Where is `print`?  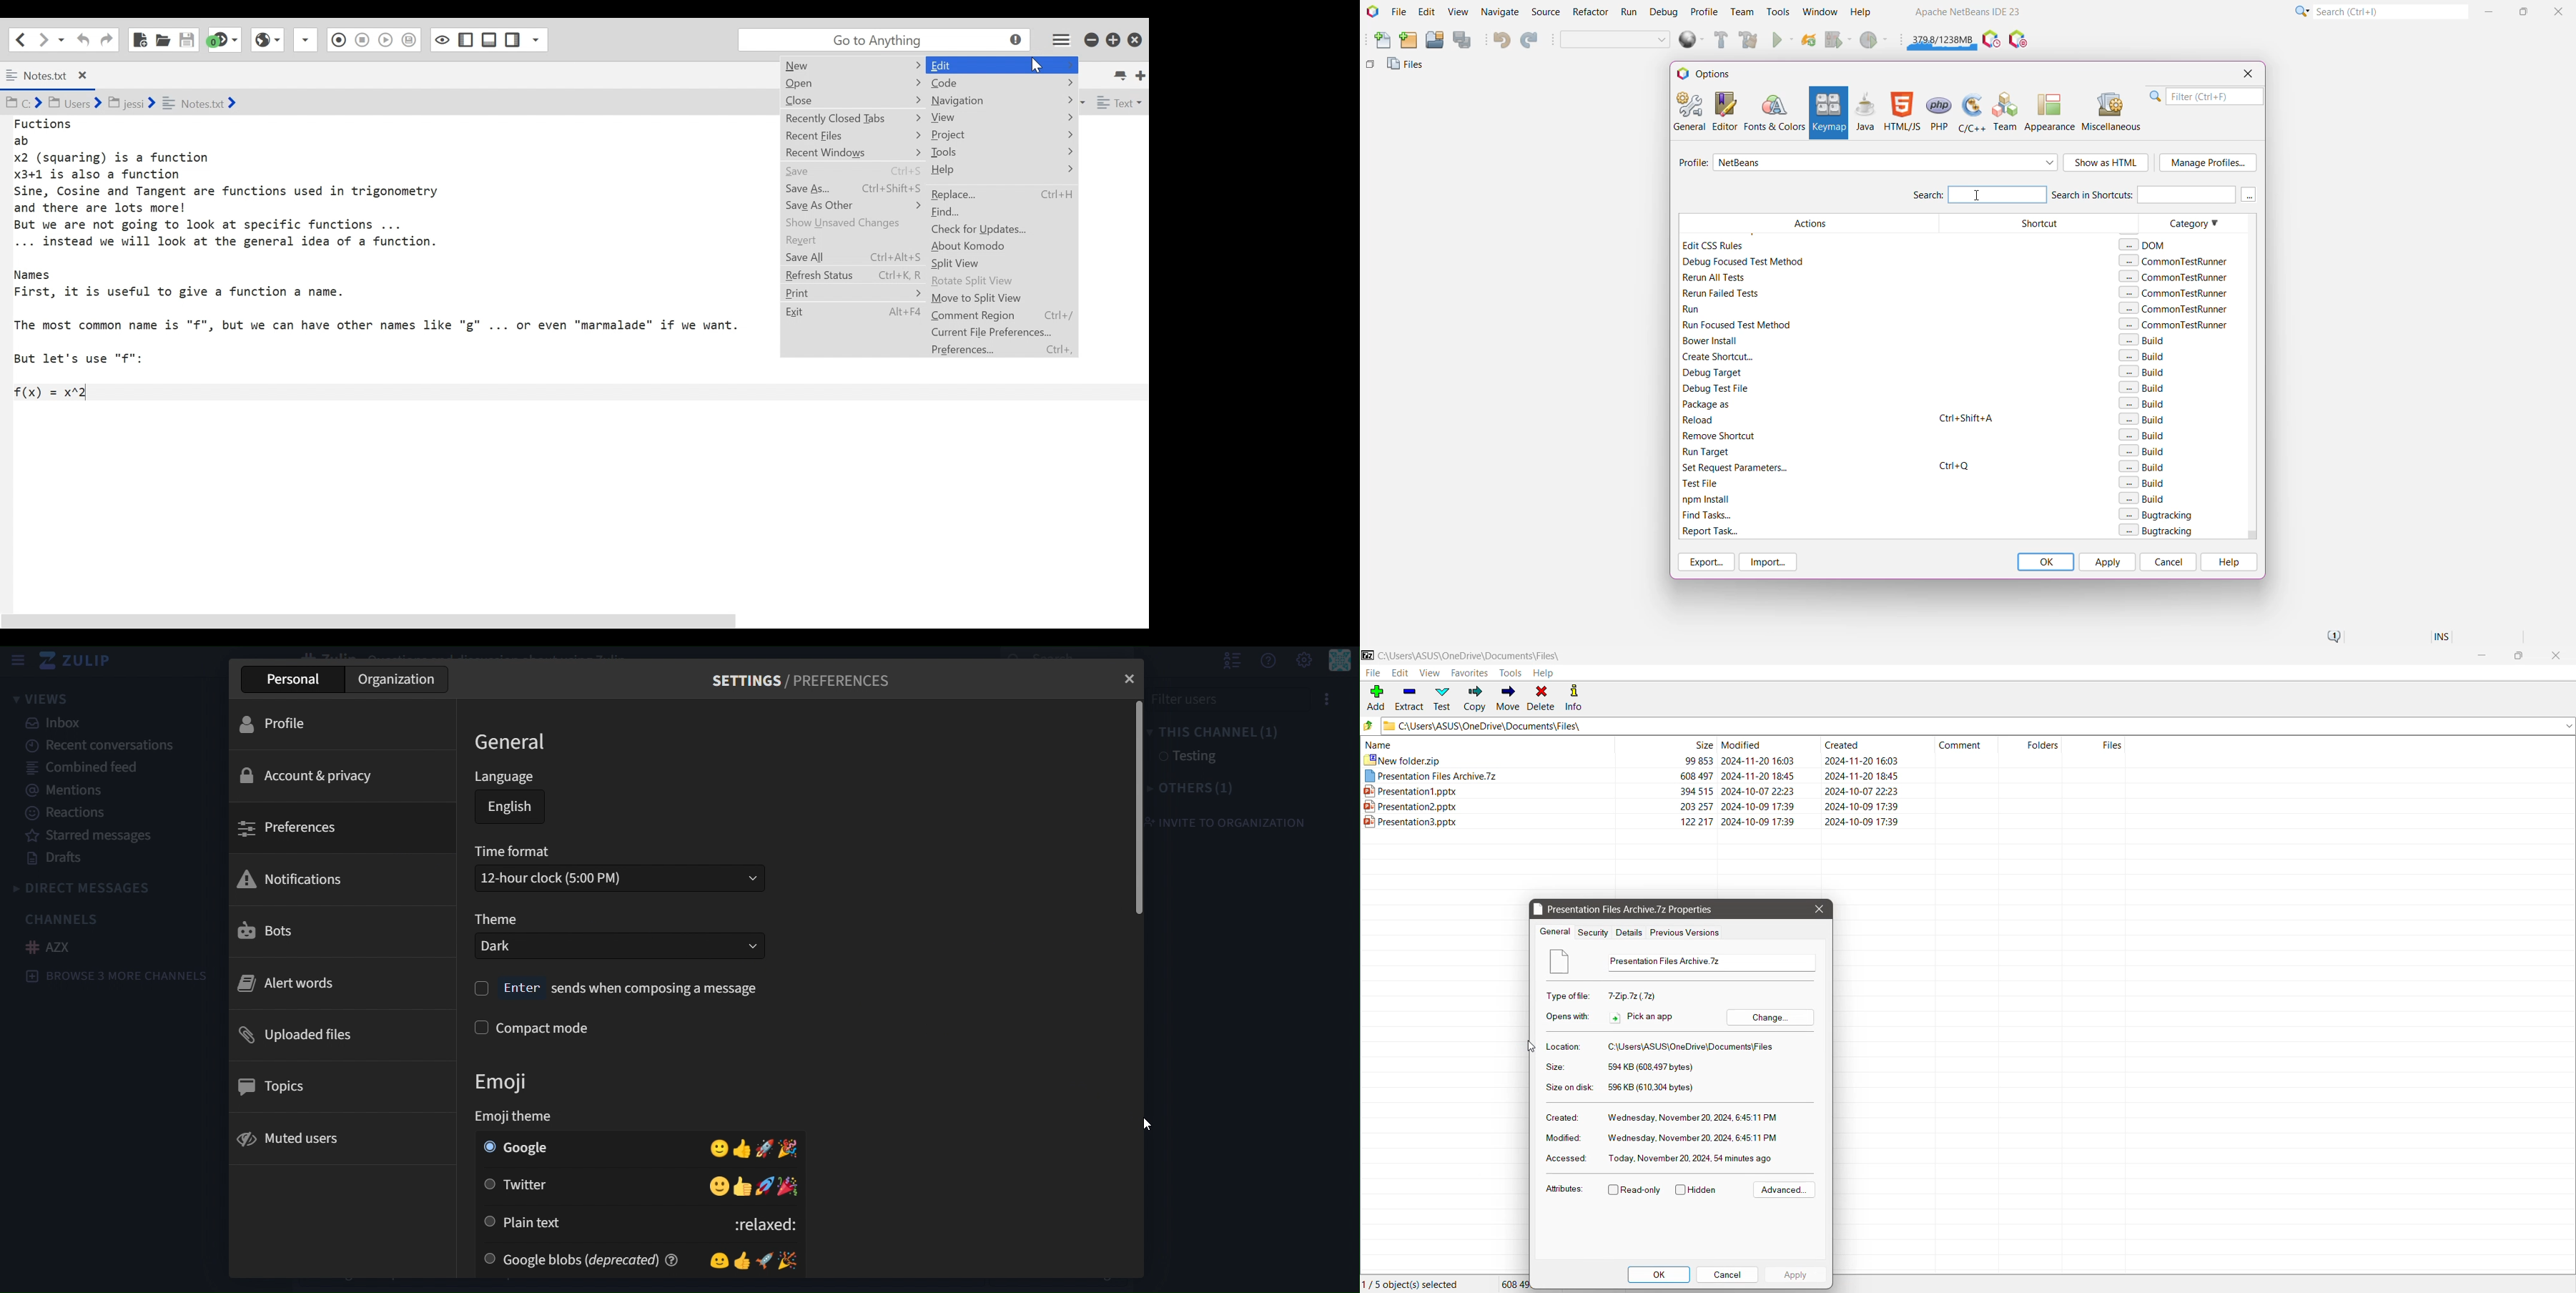 print is located at coordinates (822, 294).